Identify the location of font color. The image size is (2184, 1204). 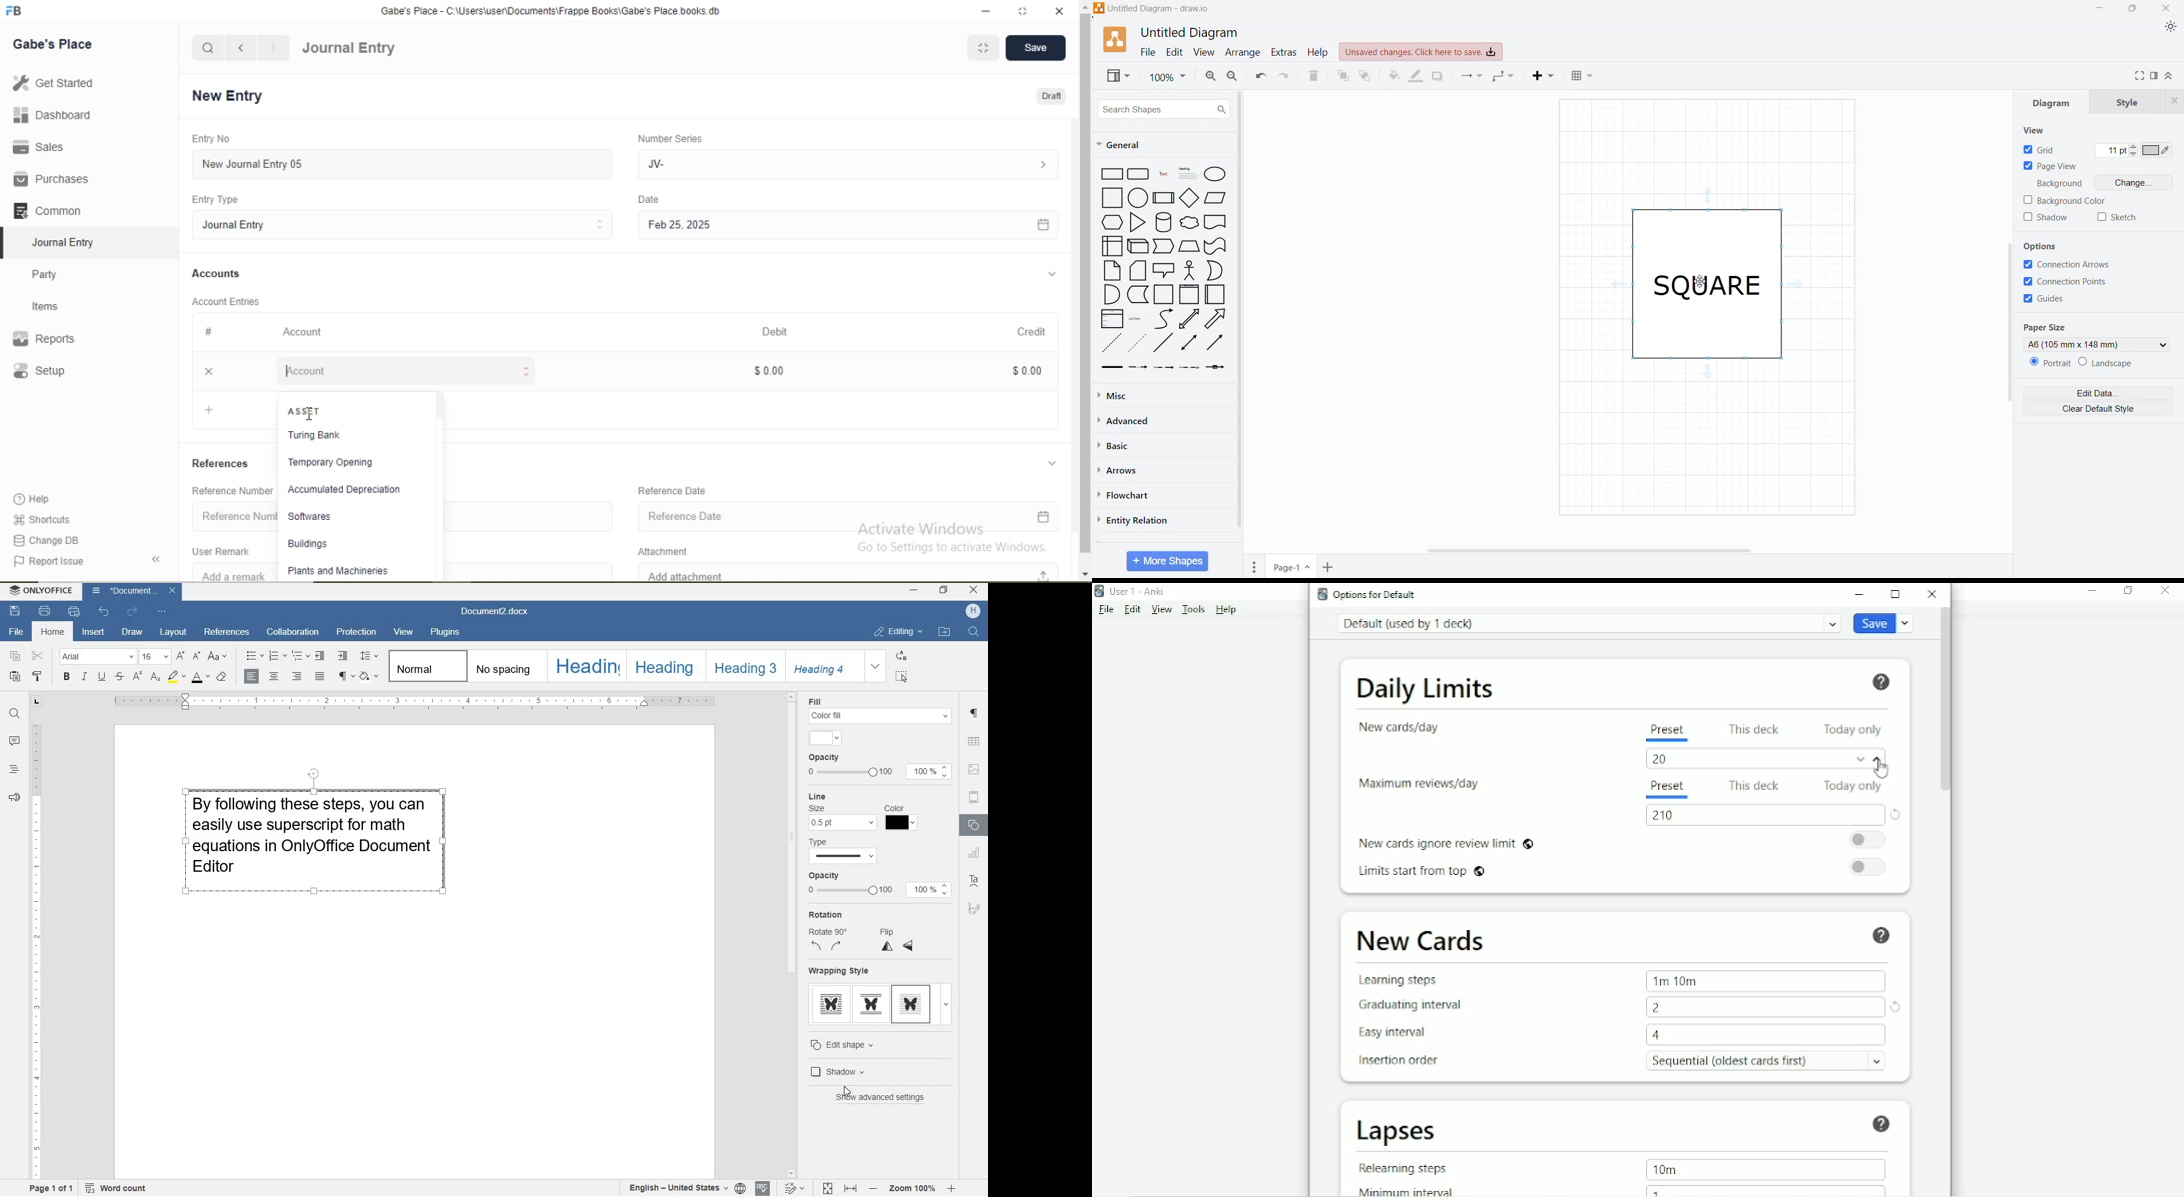
(200, 678).